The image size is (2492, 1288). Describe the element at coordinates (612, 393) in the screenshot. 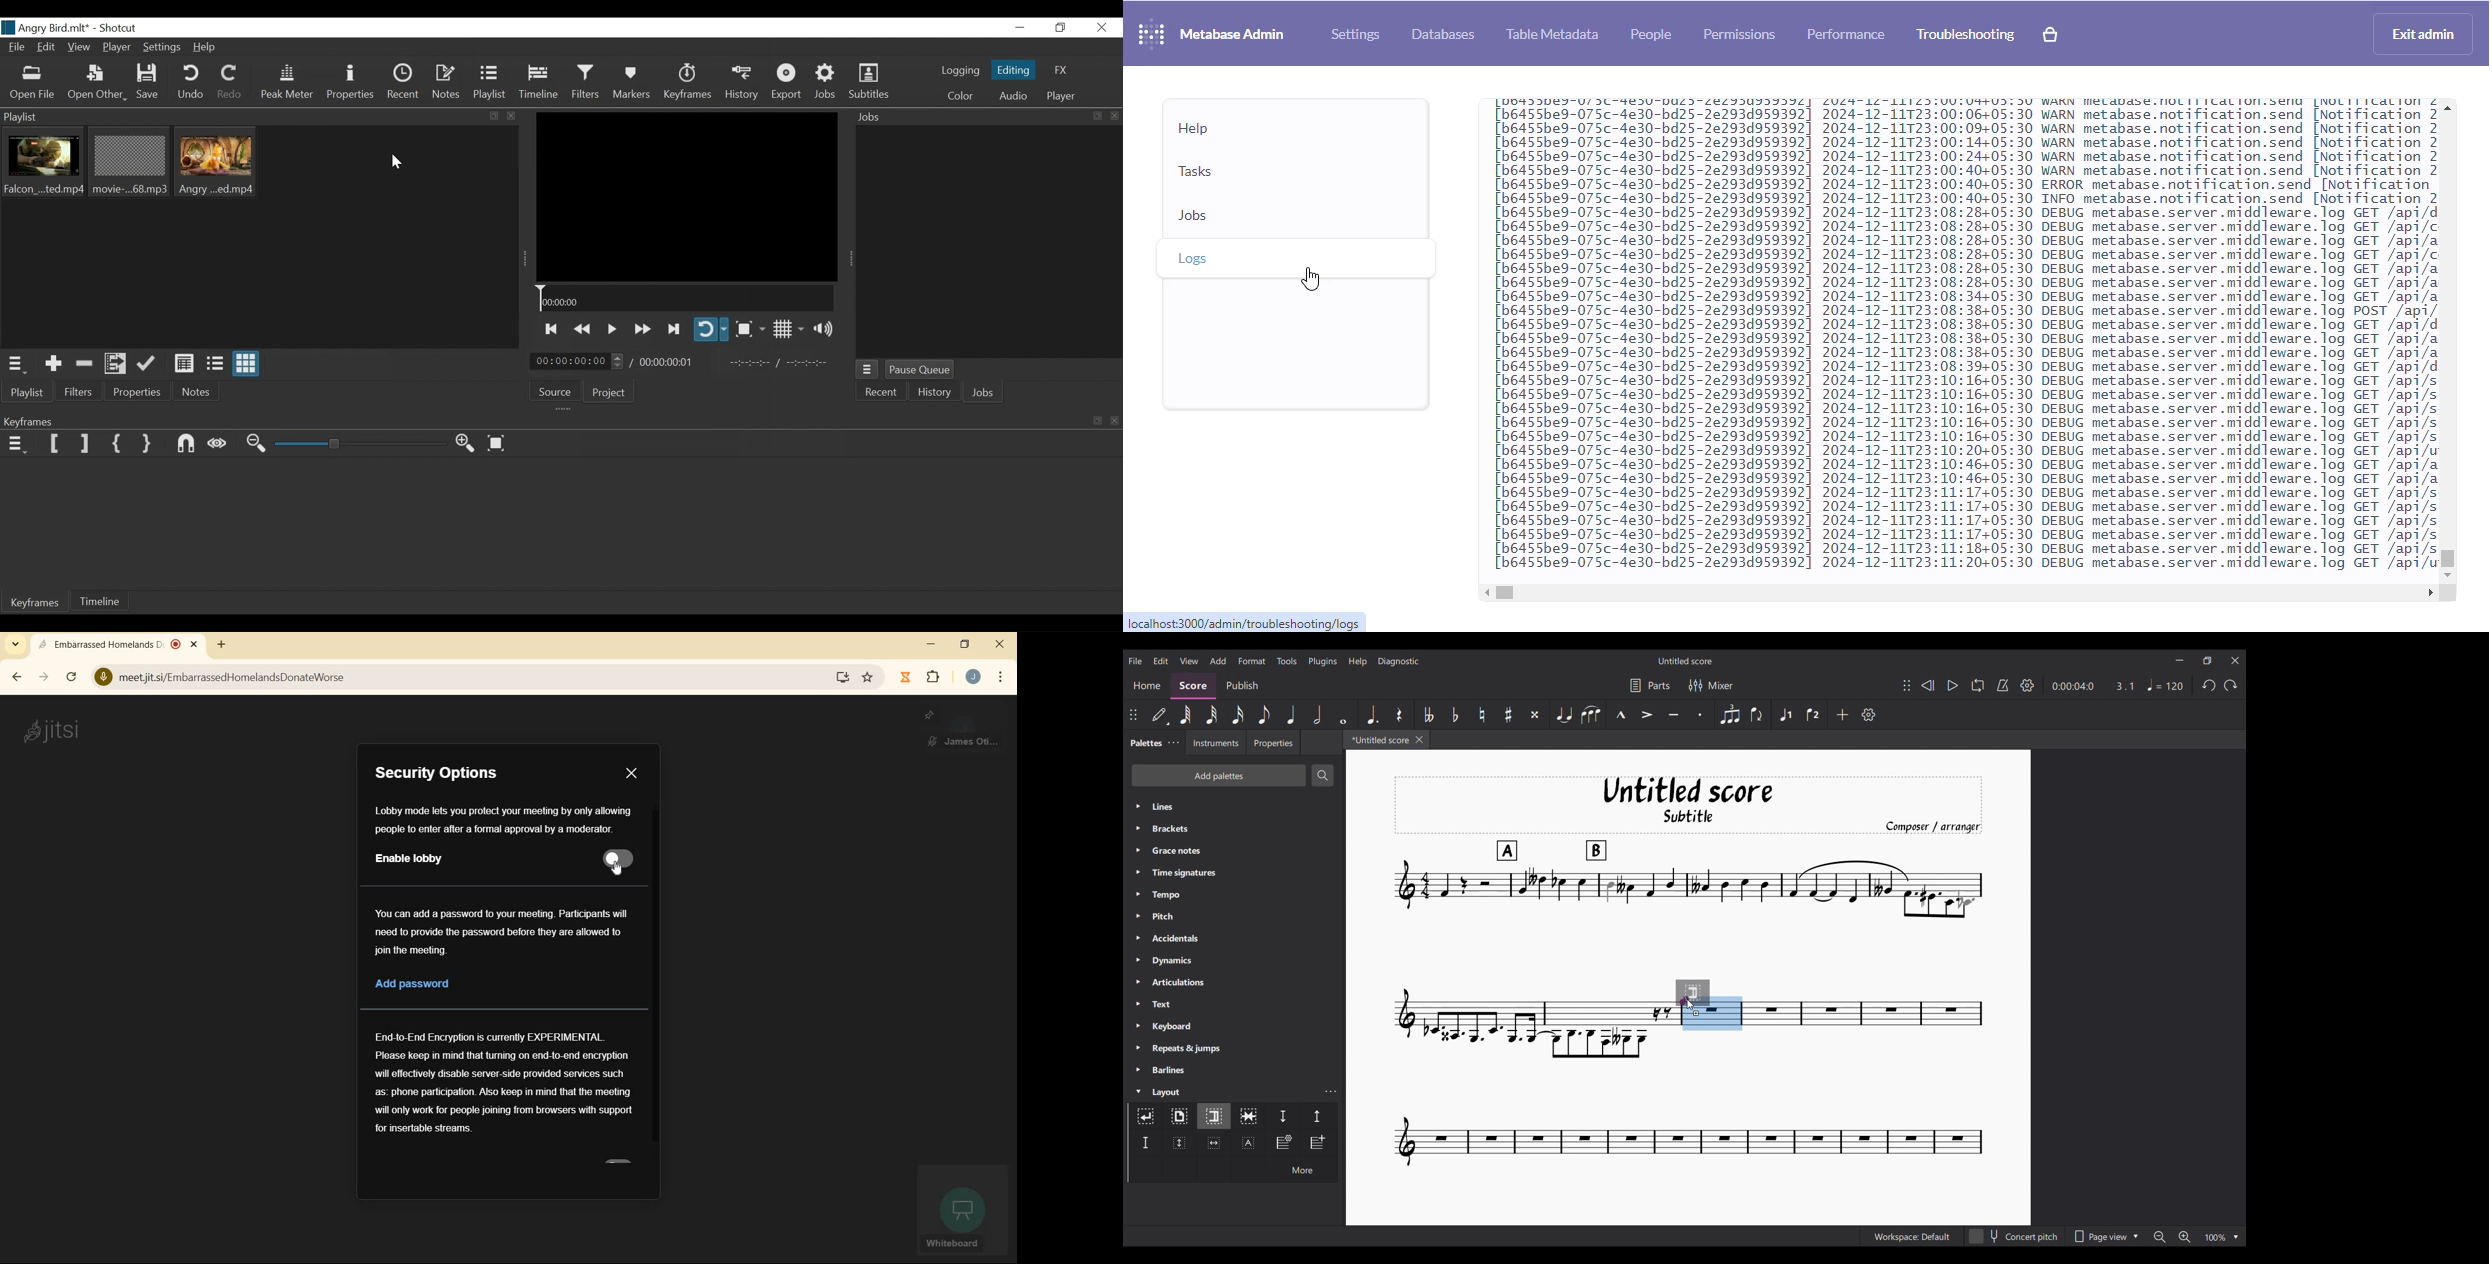

I see `project` at that location.